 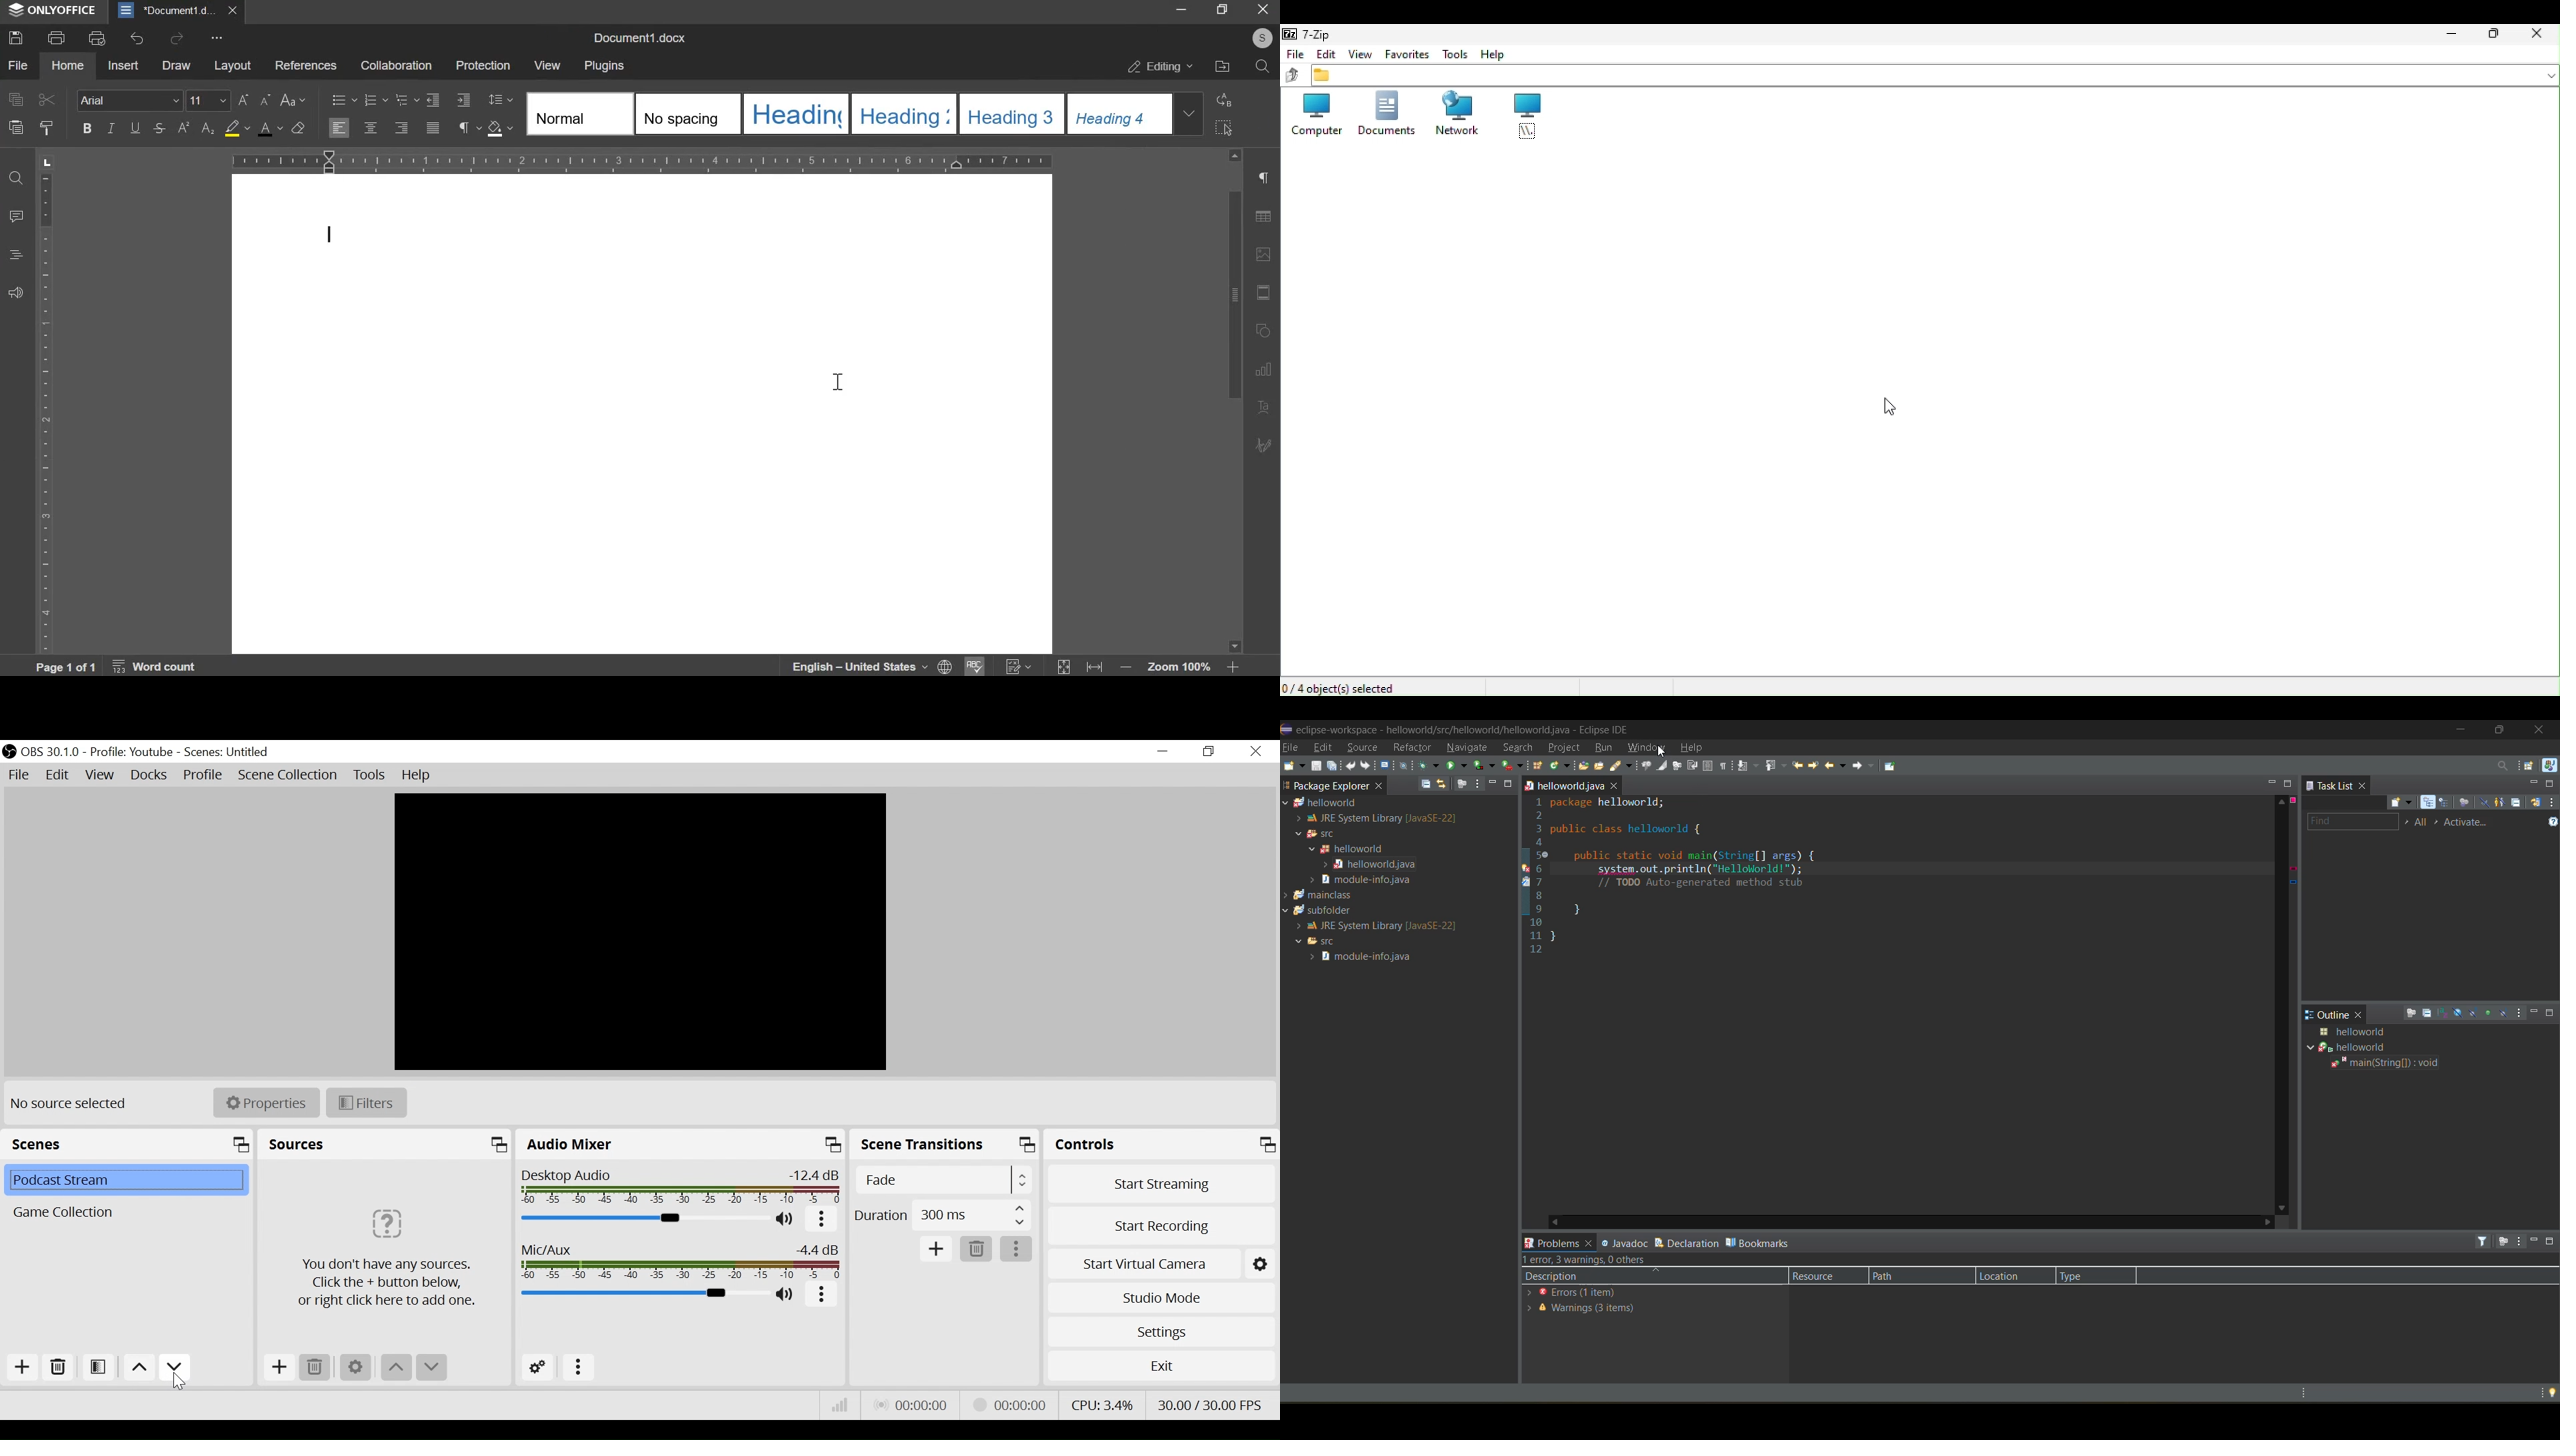 I want to click on Heading 3, so click(x=1012, y=115).